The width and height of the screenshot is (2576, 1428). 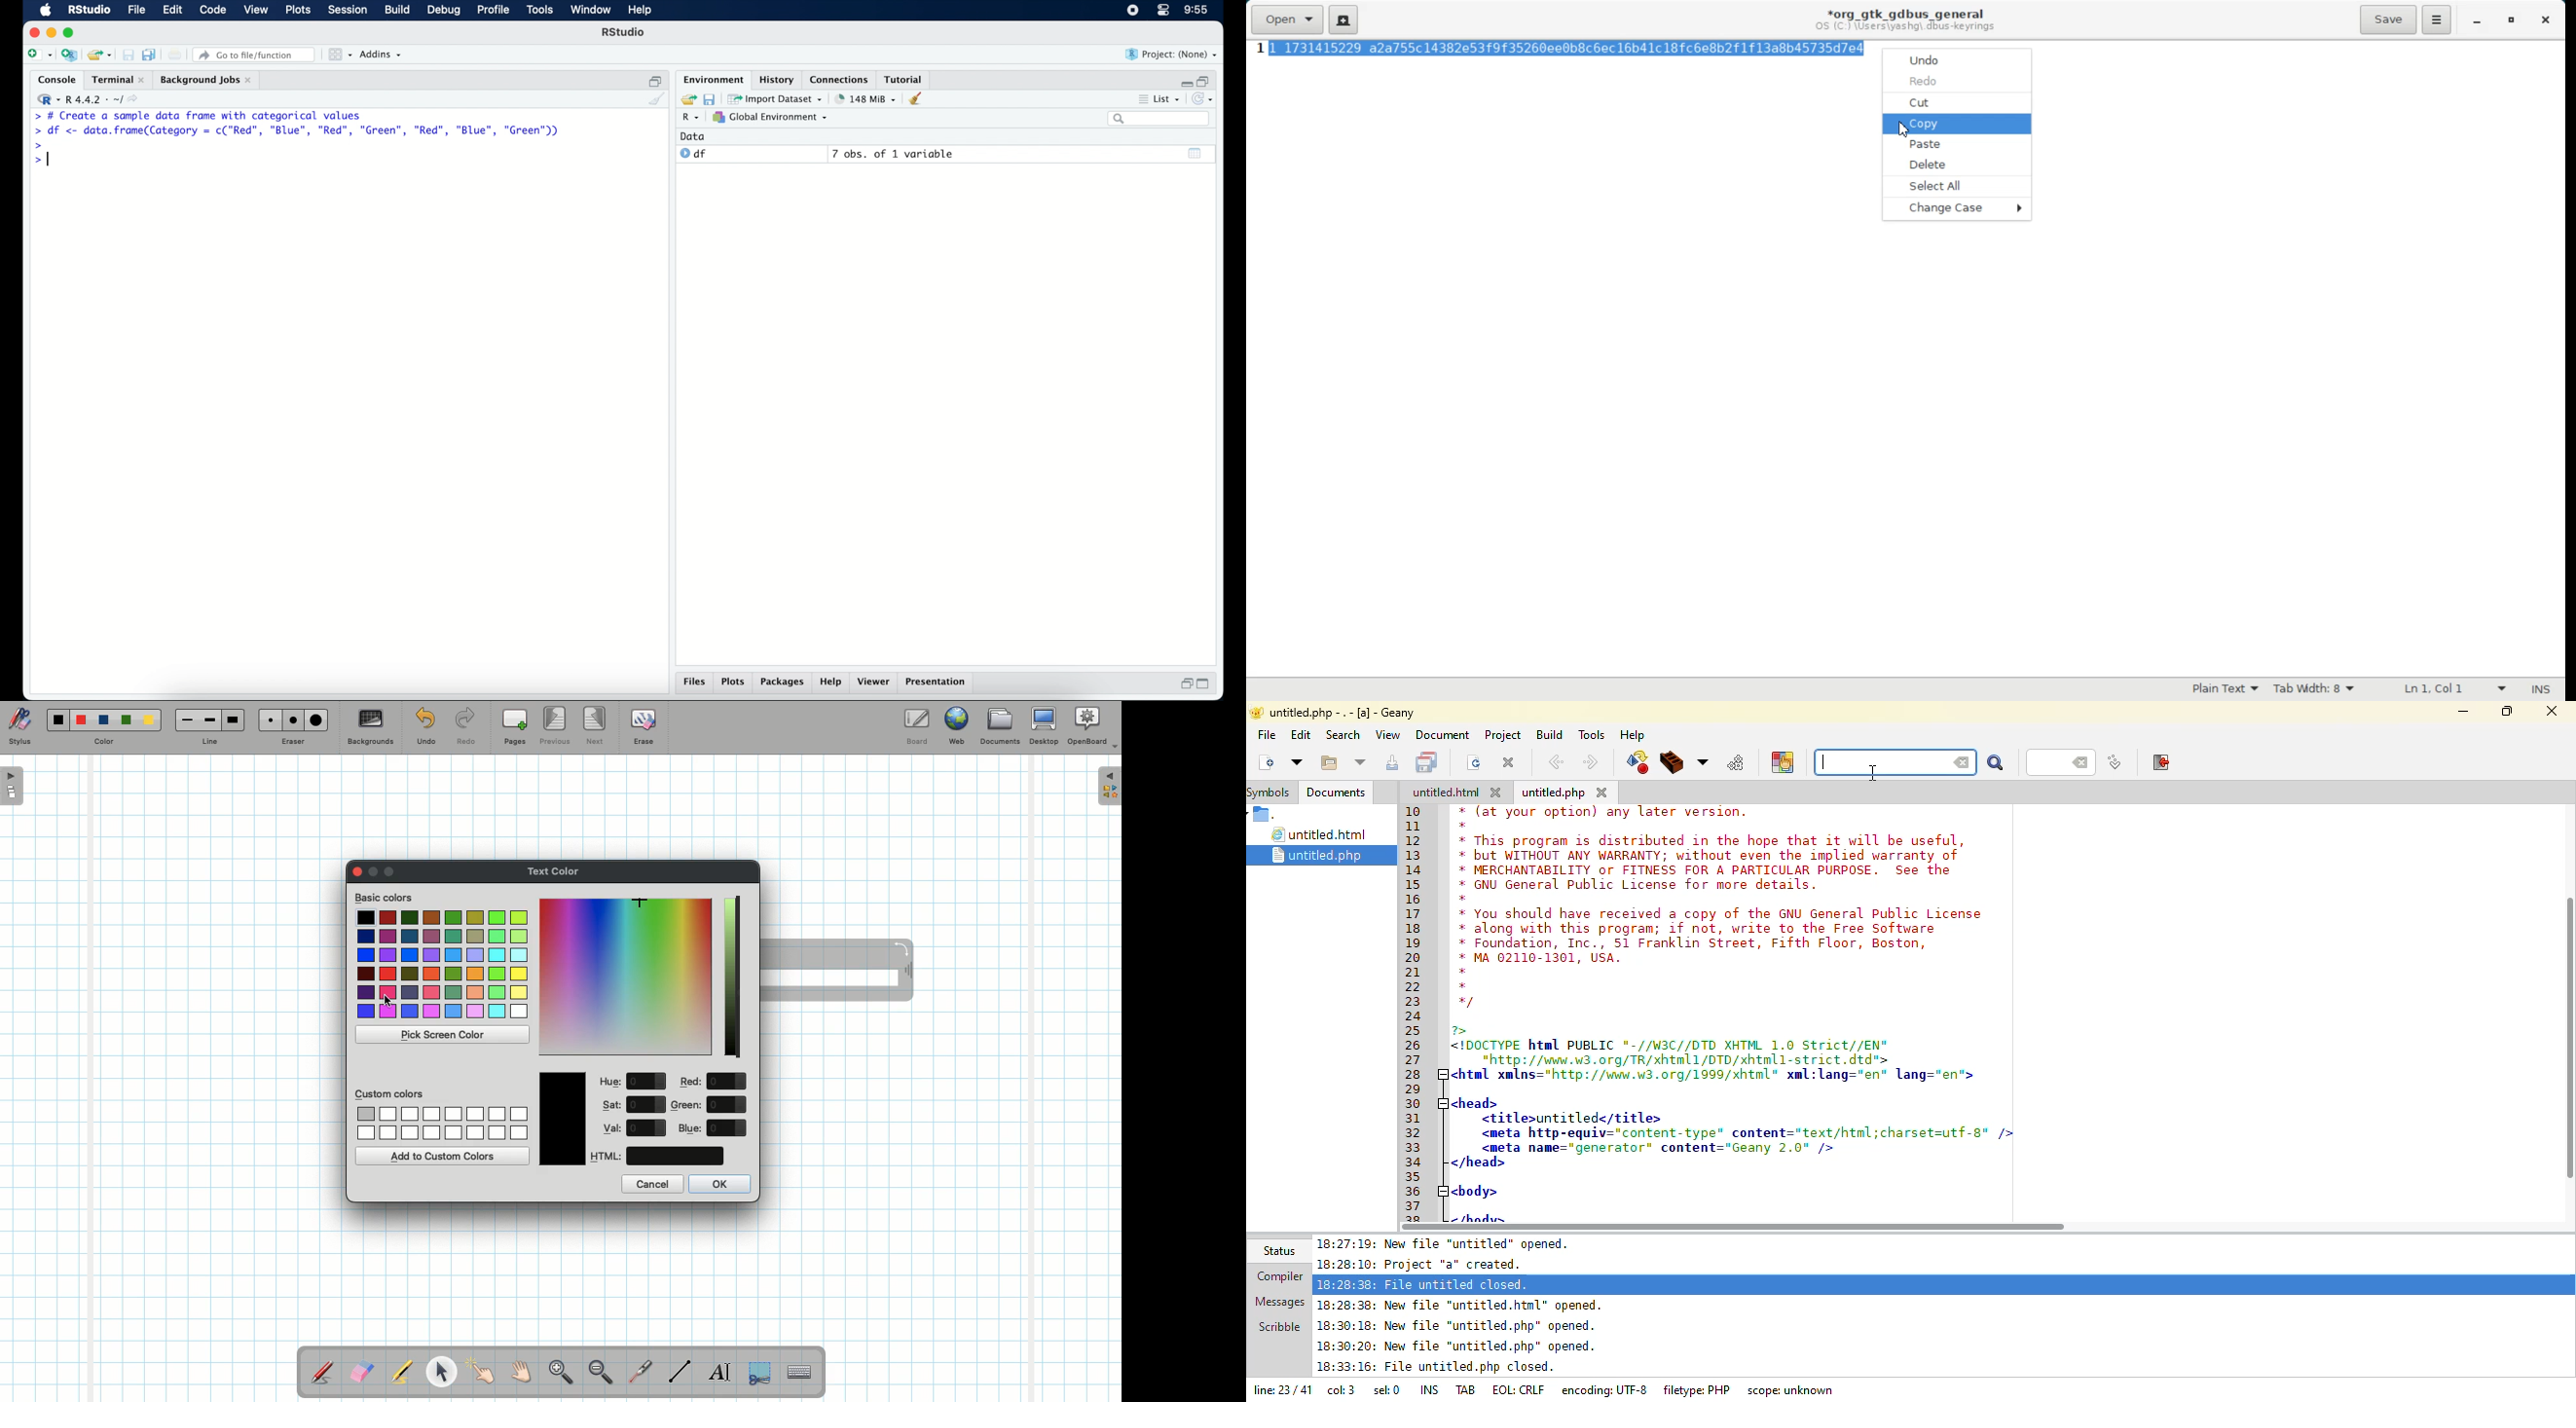 I want to click on viewer, so click(x=875, y=683).